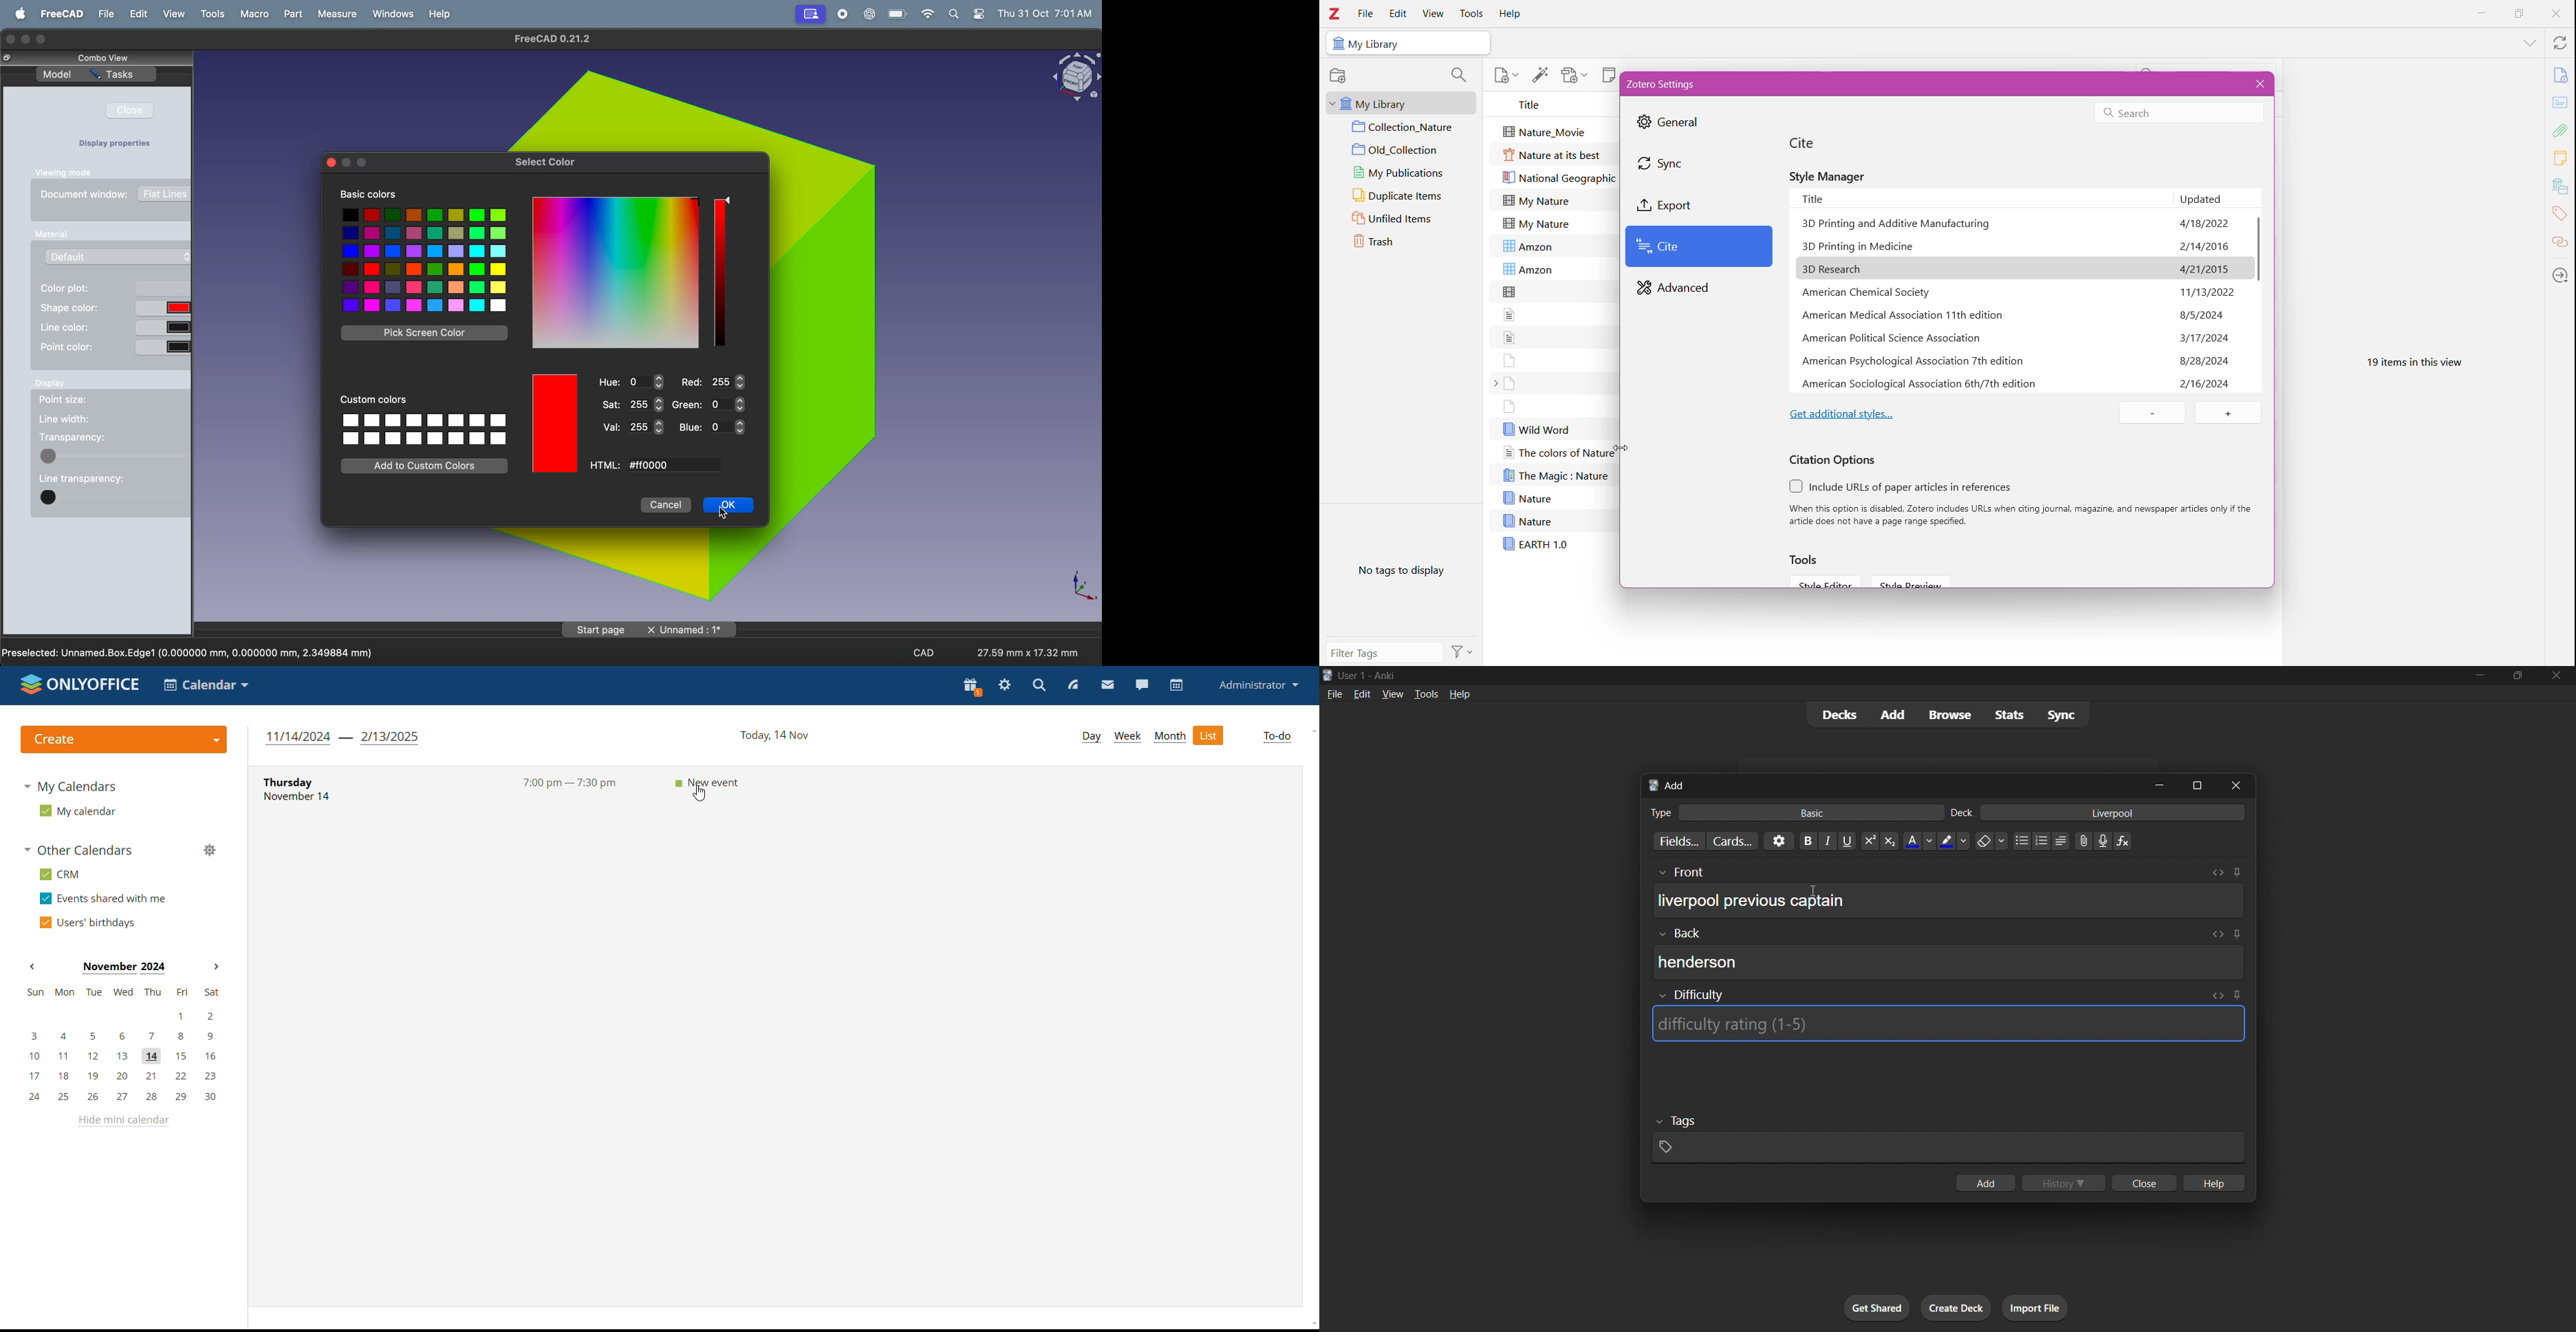  What do you see at coordinates (121, 256) in the screenshot?
I see `default` at bounding box center [121, 256].